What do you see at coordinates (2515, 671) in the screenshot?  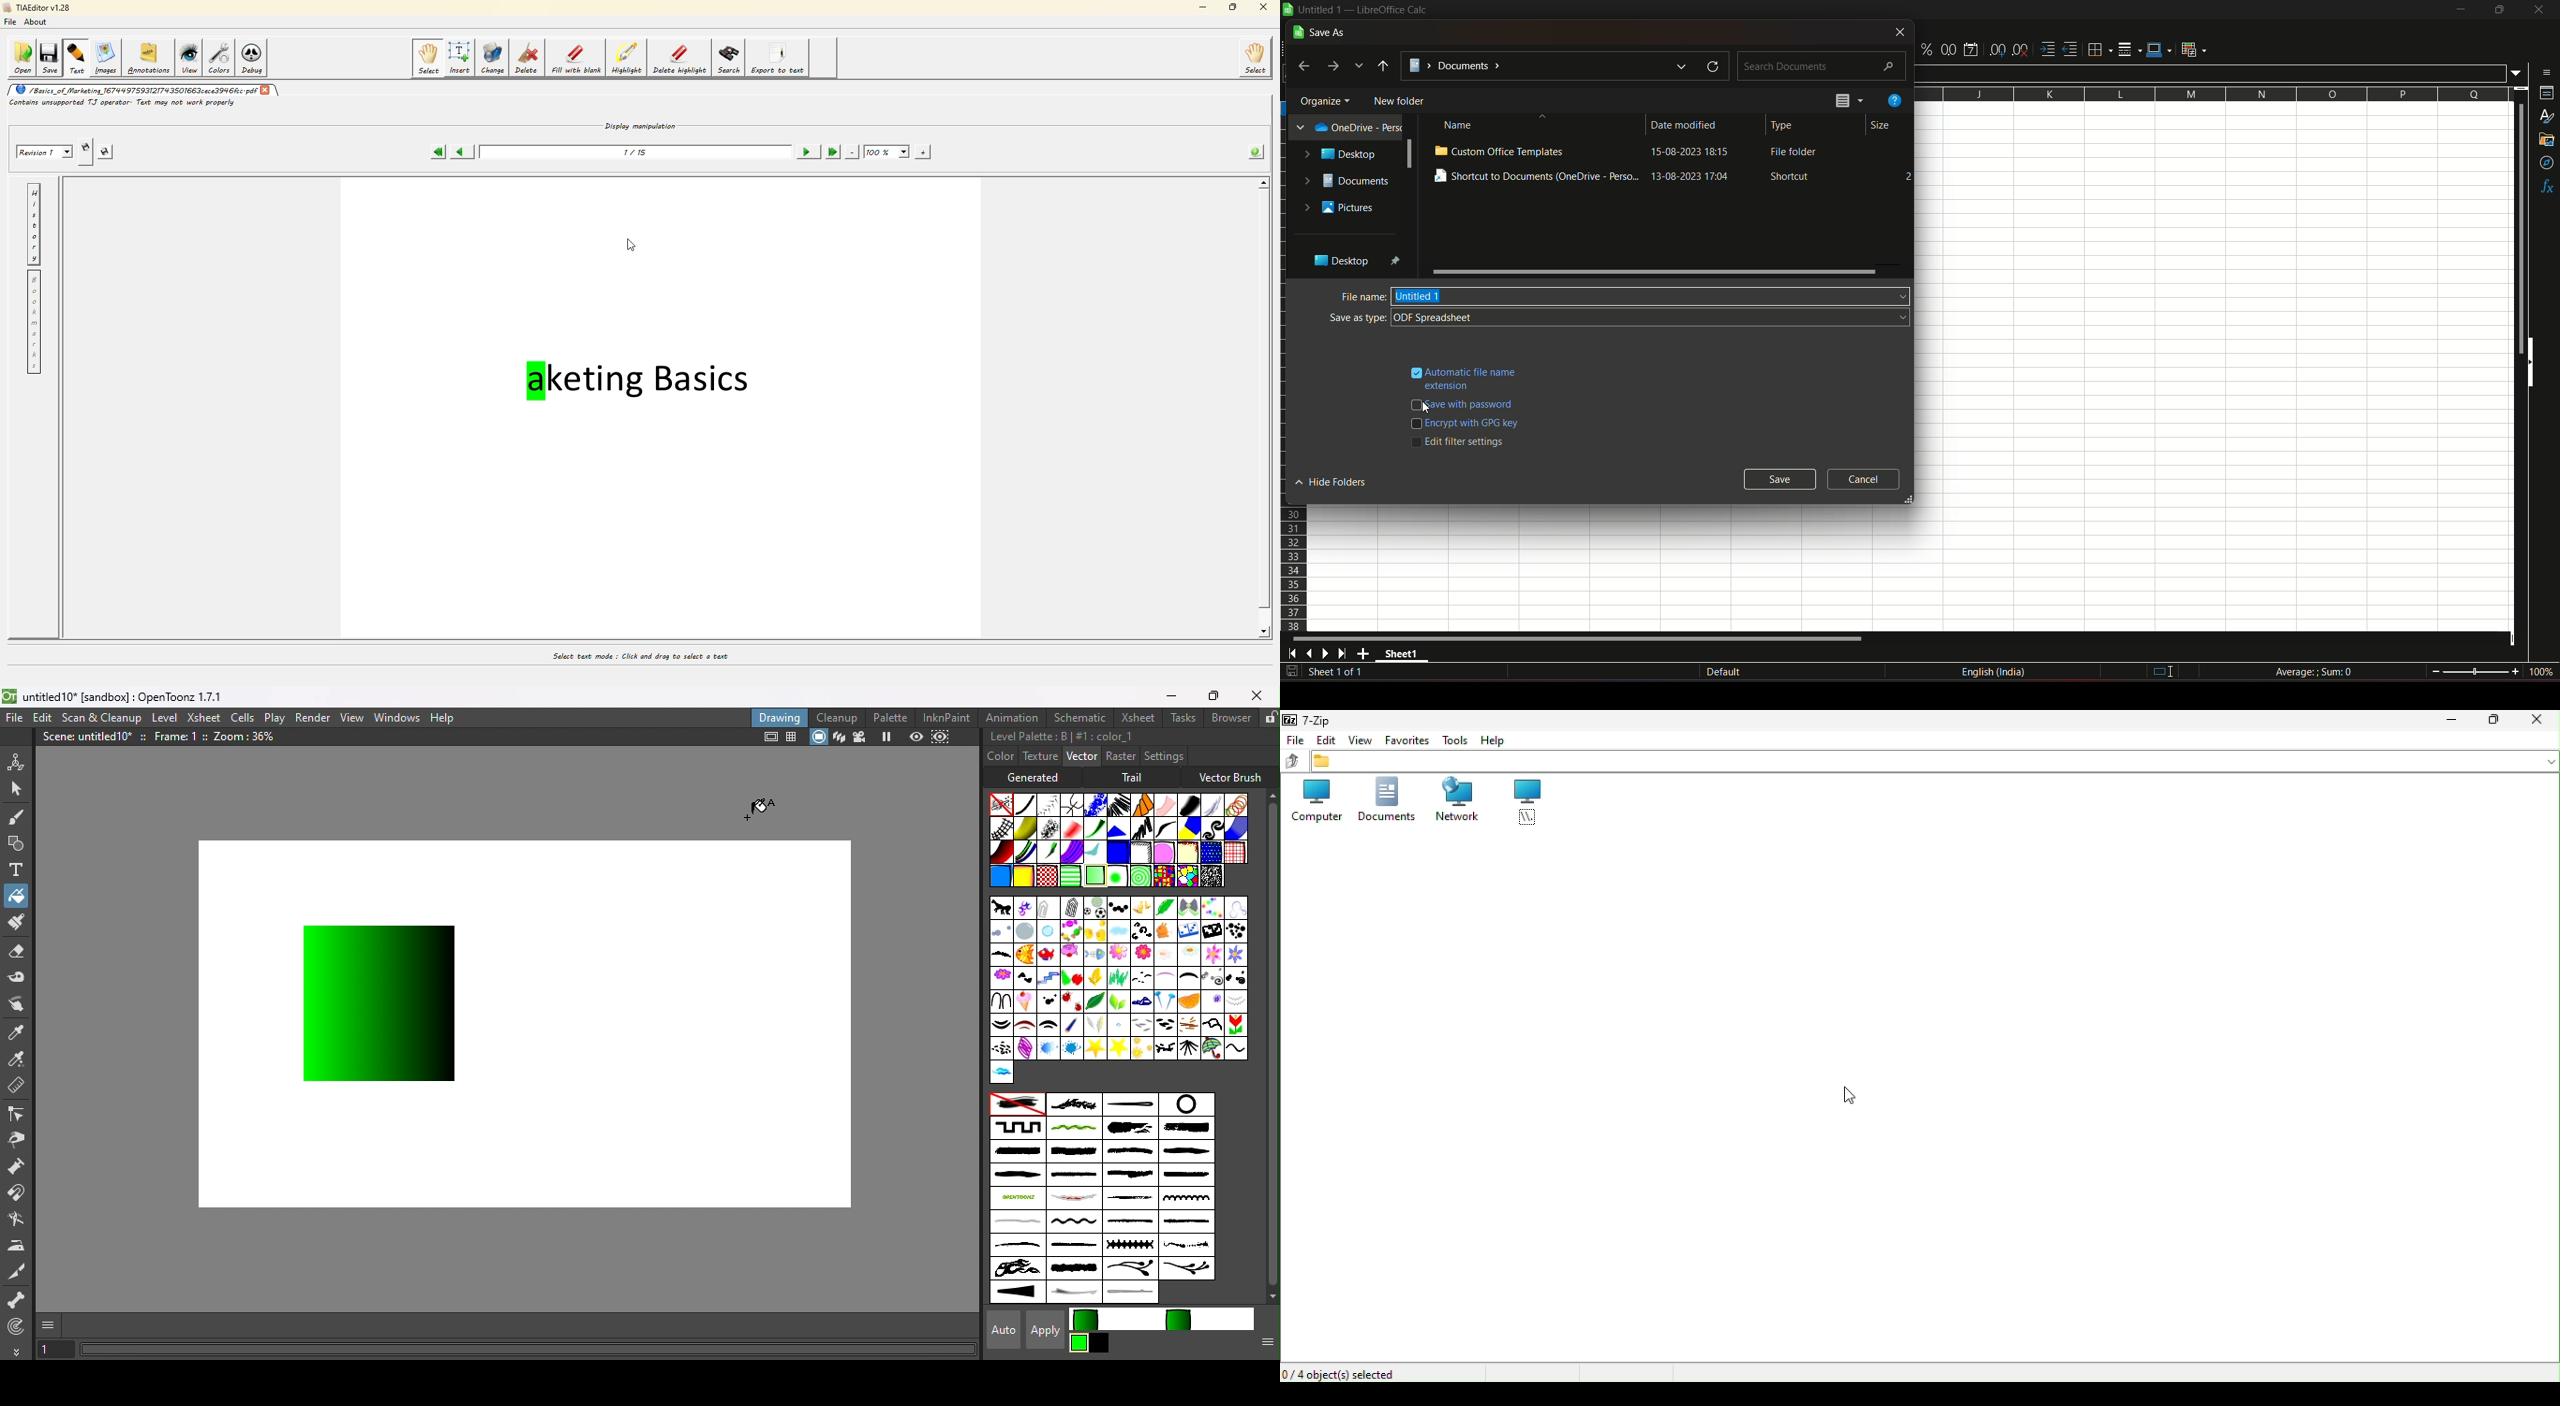 I see `zoom in` at bounding box center [2515, 671].